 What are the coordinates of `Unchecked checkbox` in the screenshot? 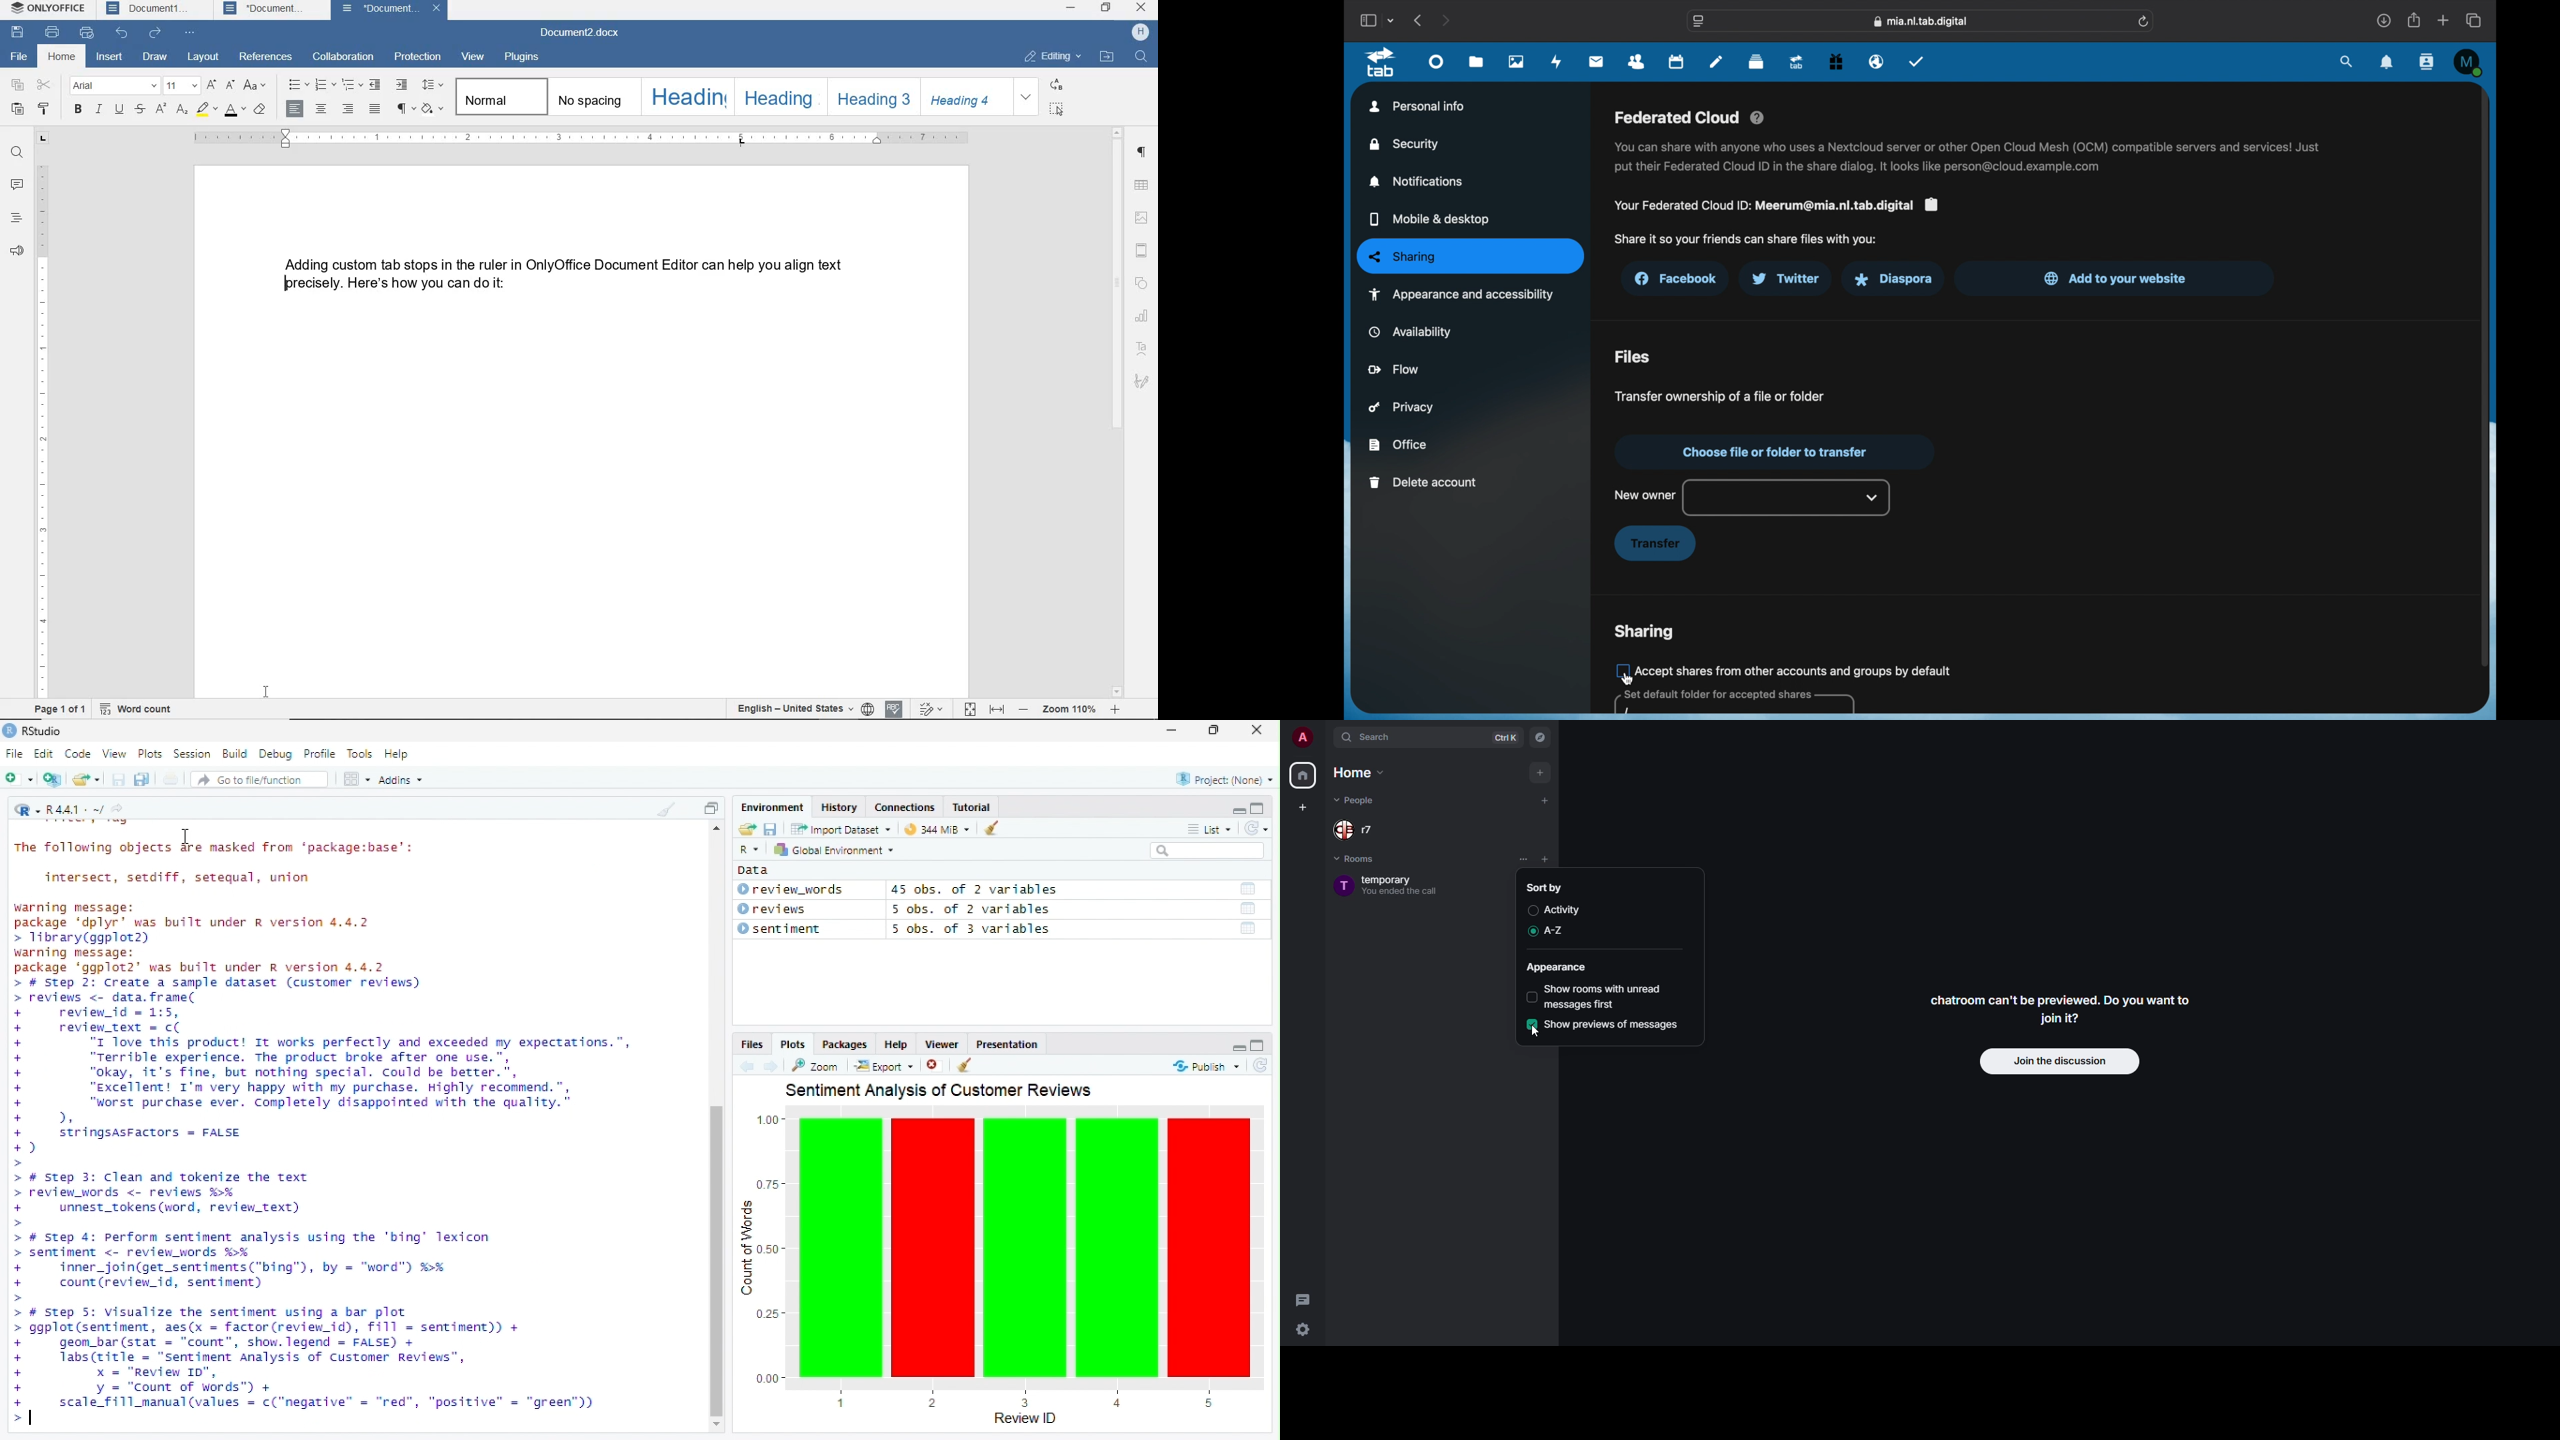 It's located at (1621, 670).